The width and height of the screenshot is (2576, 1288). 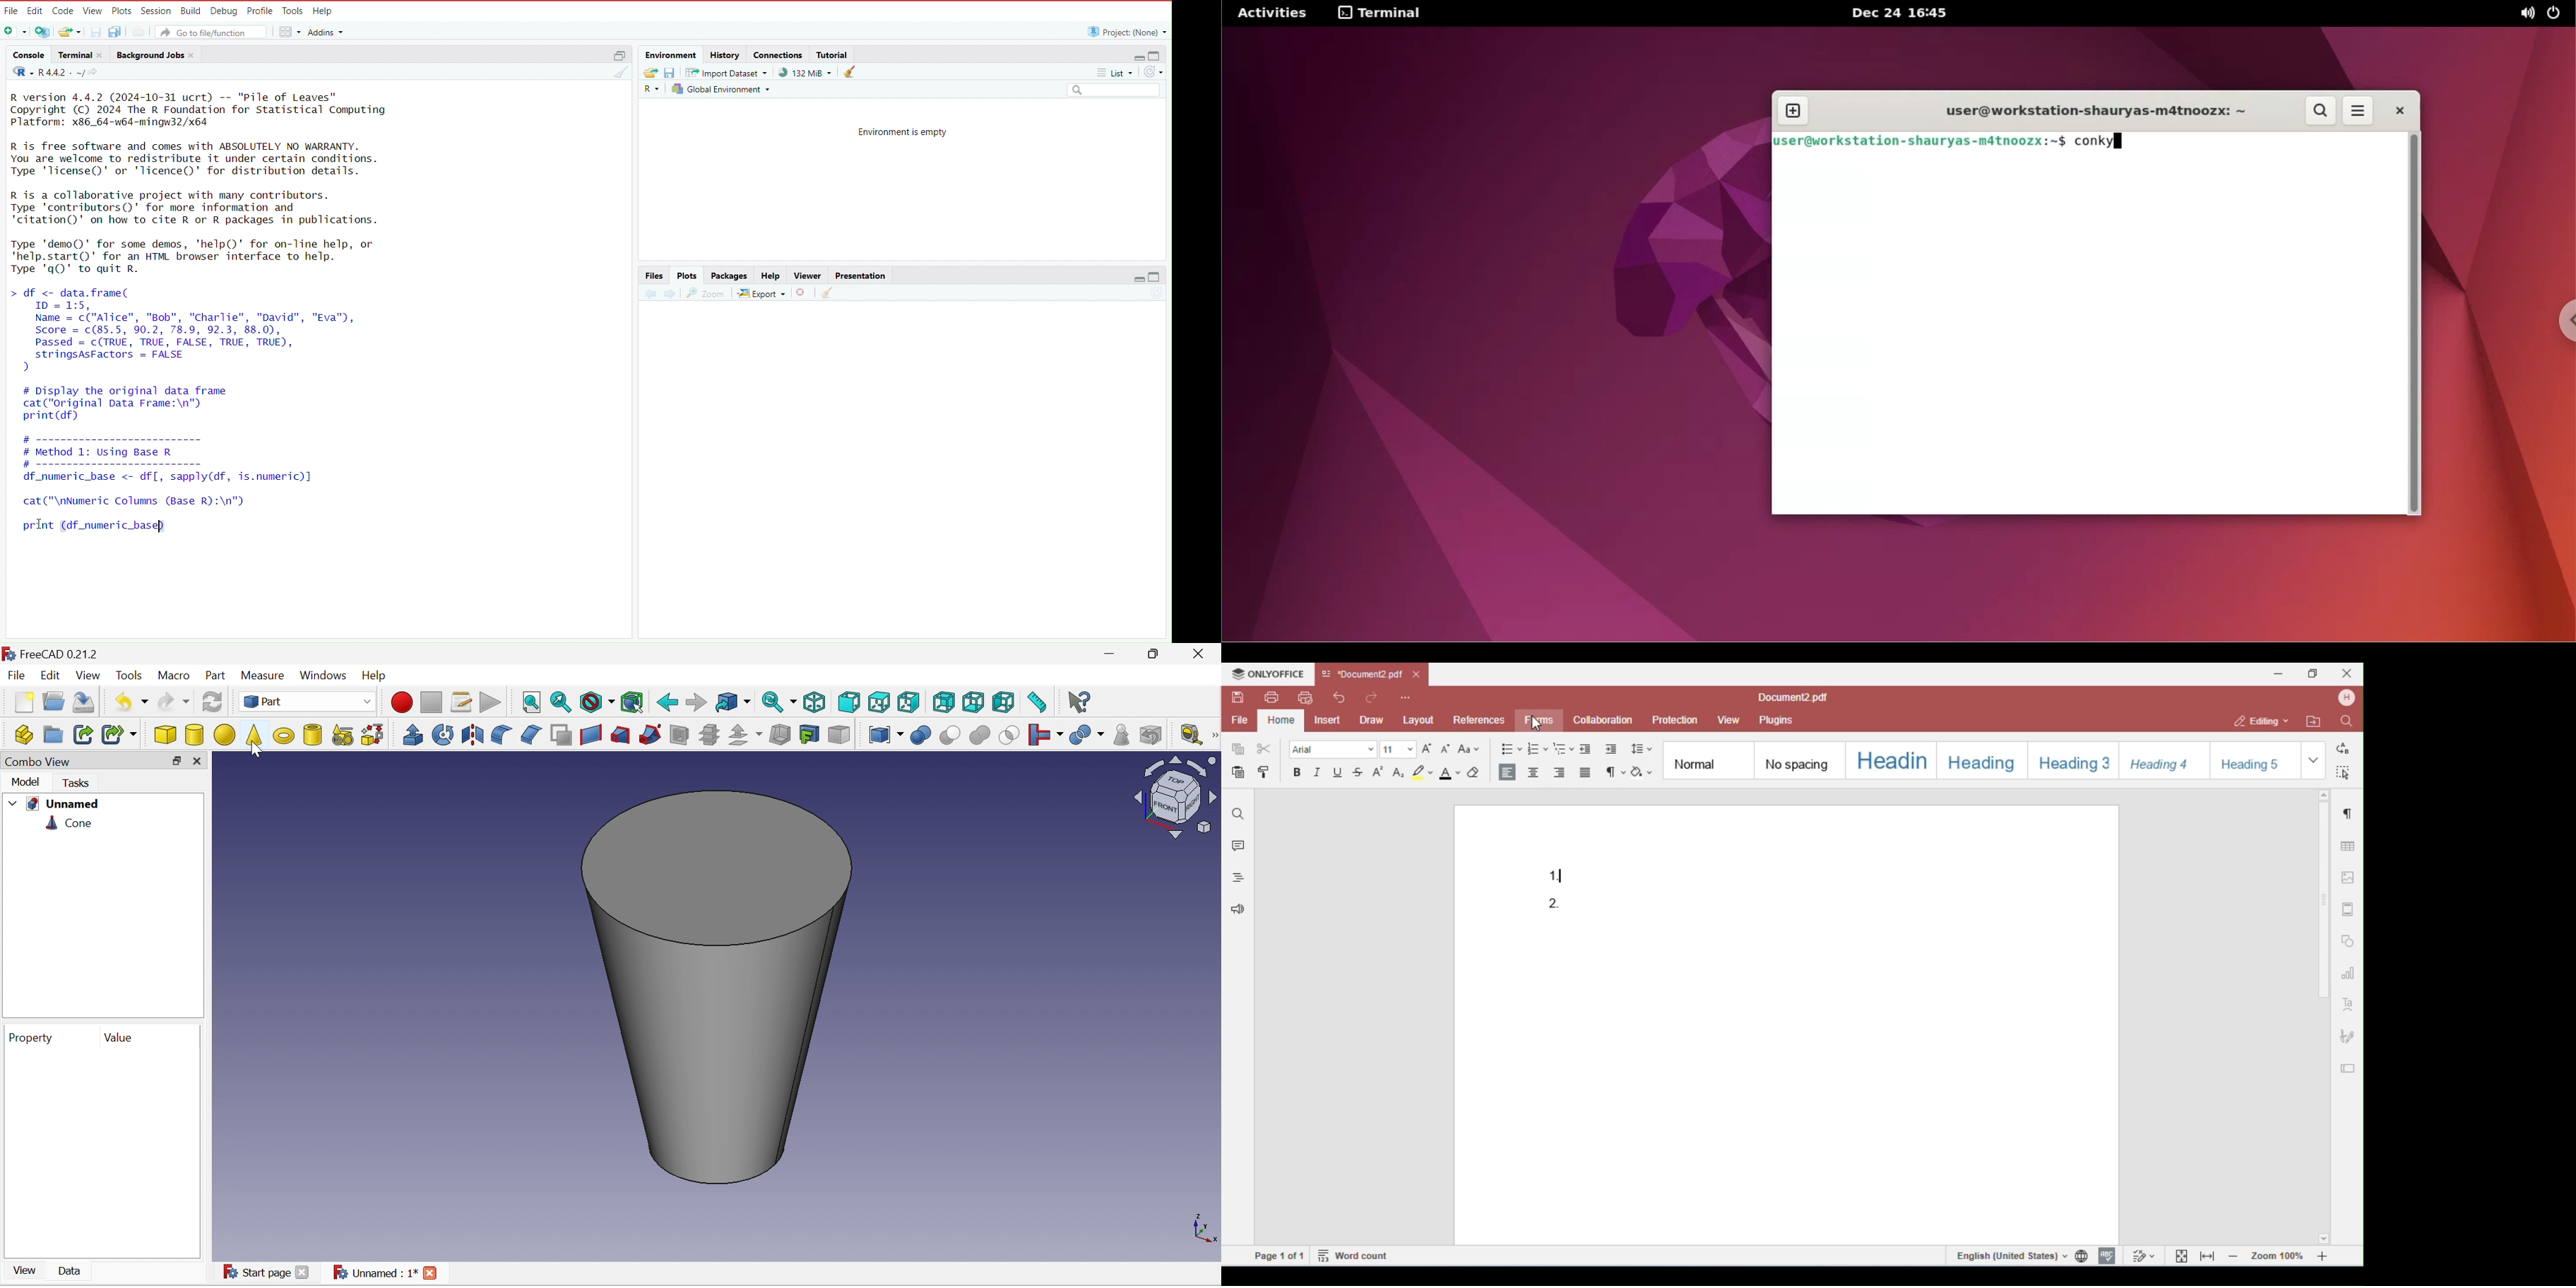 What do you see at coordinates (116, 32) in the screenshot?
I see `save all open documents` at bounding box center [116, 32].